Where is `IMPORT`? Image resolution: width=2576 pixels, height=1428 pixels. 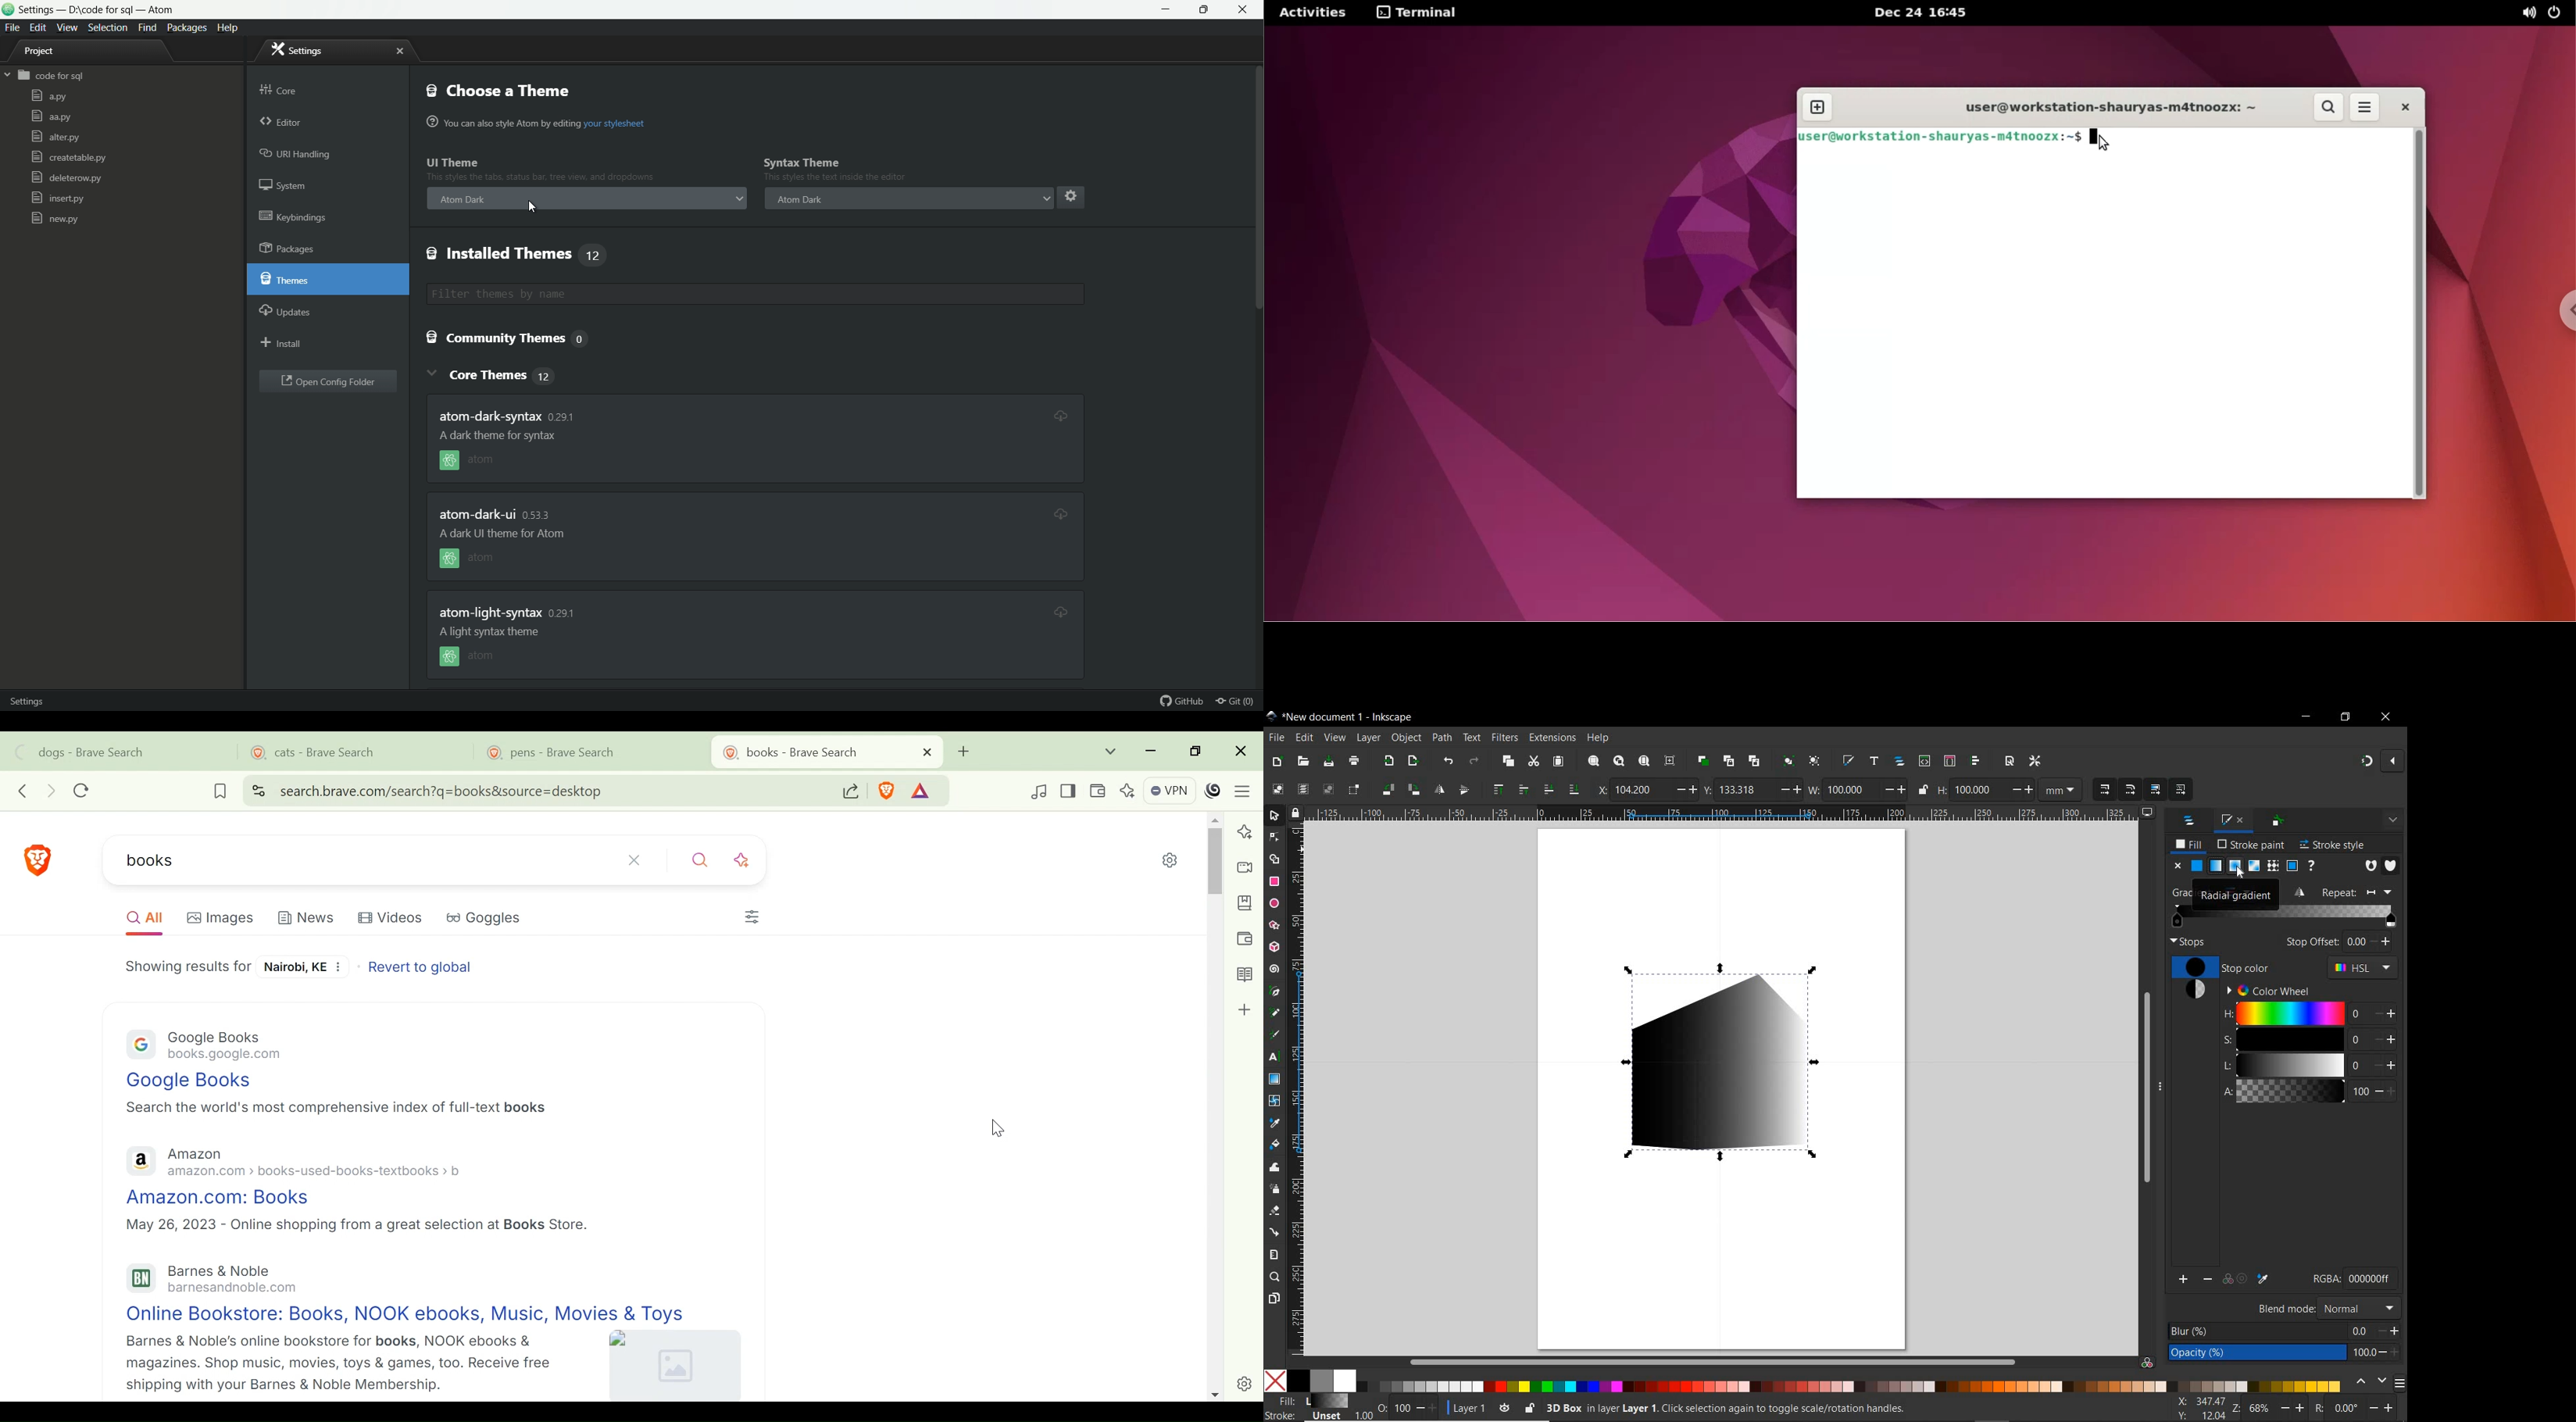 IMPORT is located at coordinates (1389, 761).